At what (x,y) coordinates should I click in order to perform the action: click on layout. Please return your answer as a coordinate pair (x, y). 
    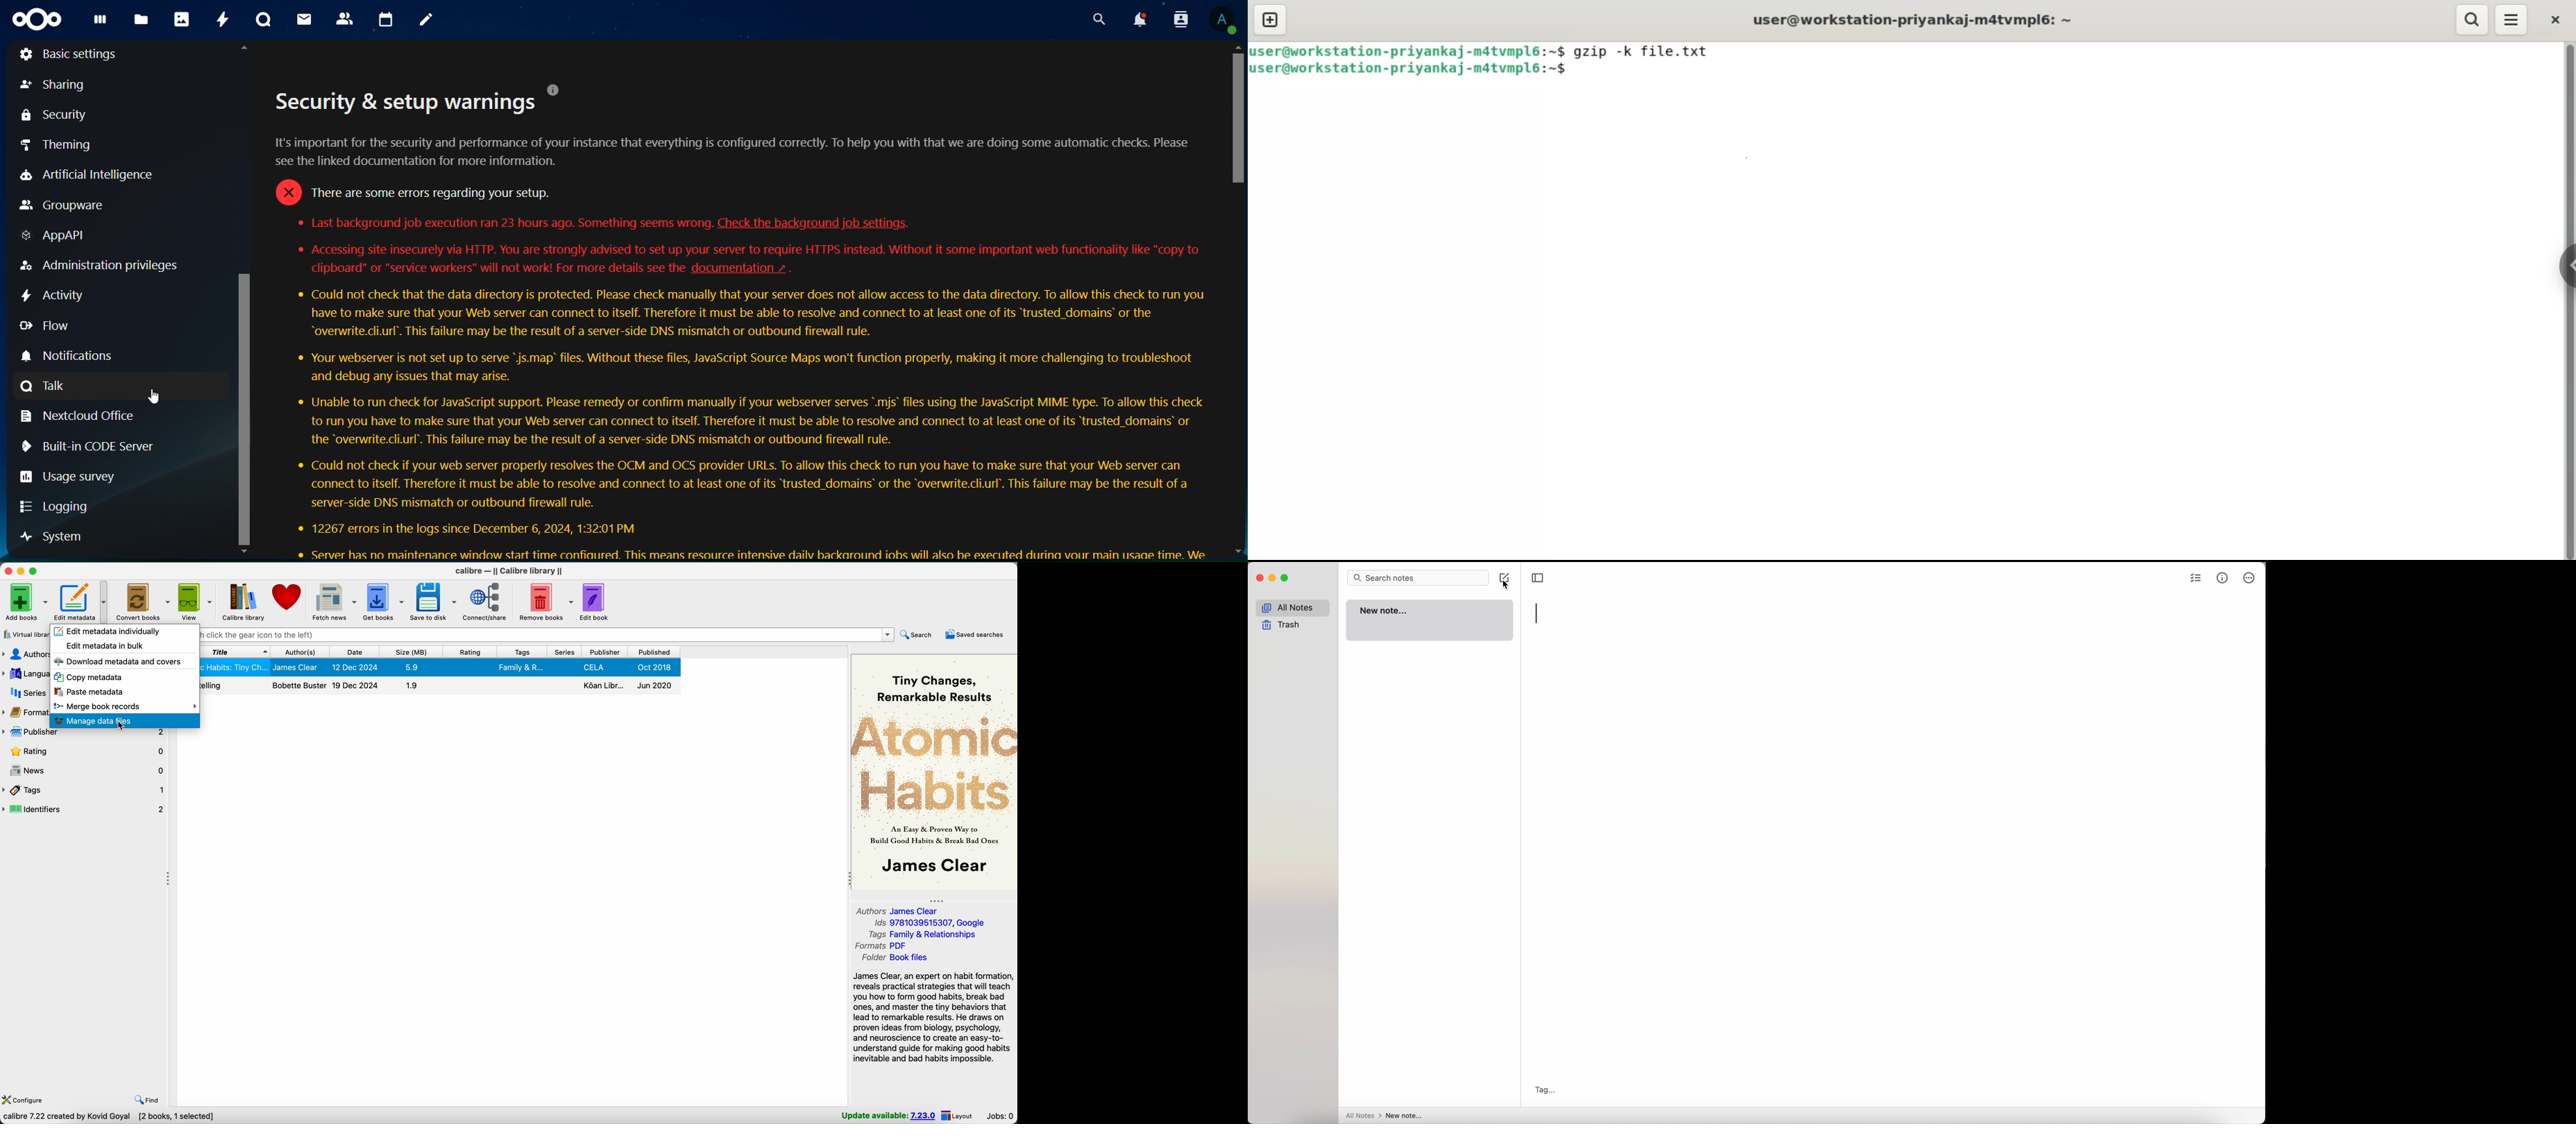
    Looking at the image, I should click on (958, 1116).